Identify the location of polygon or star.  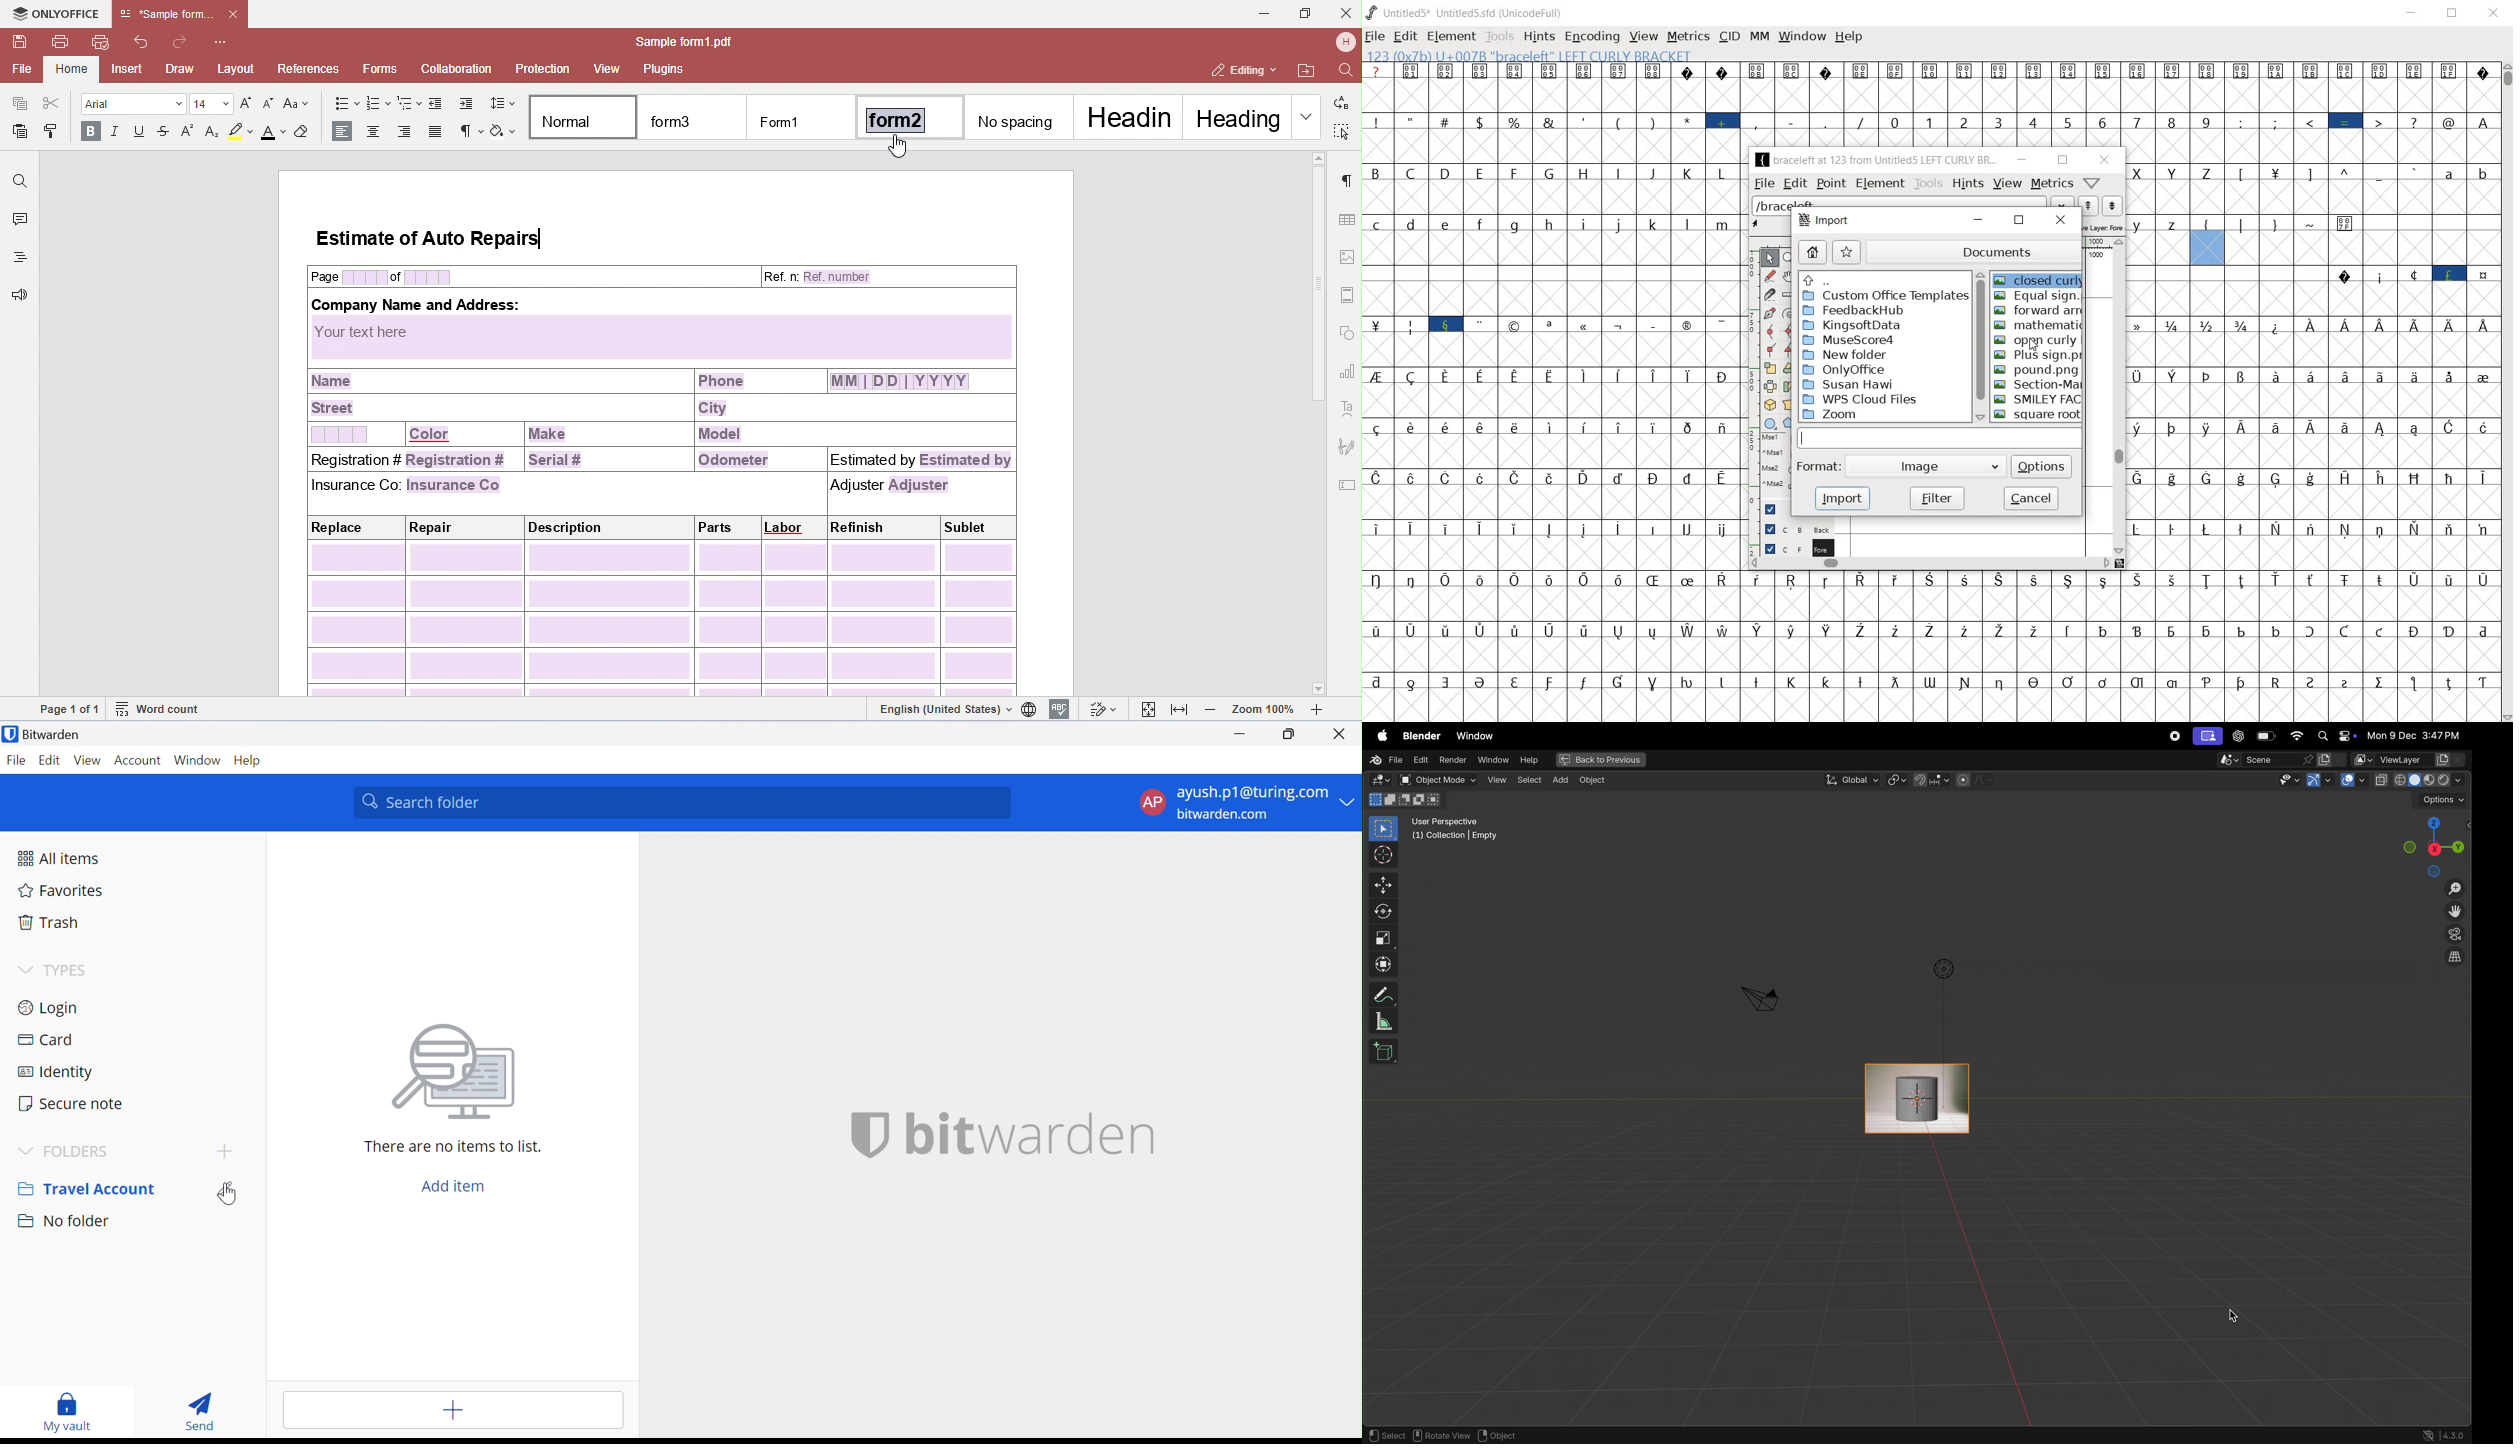
(1789, 423).